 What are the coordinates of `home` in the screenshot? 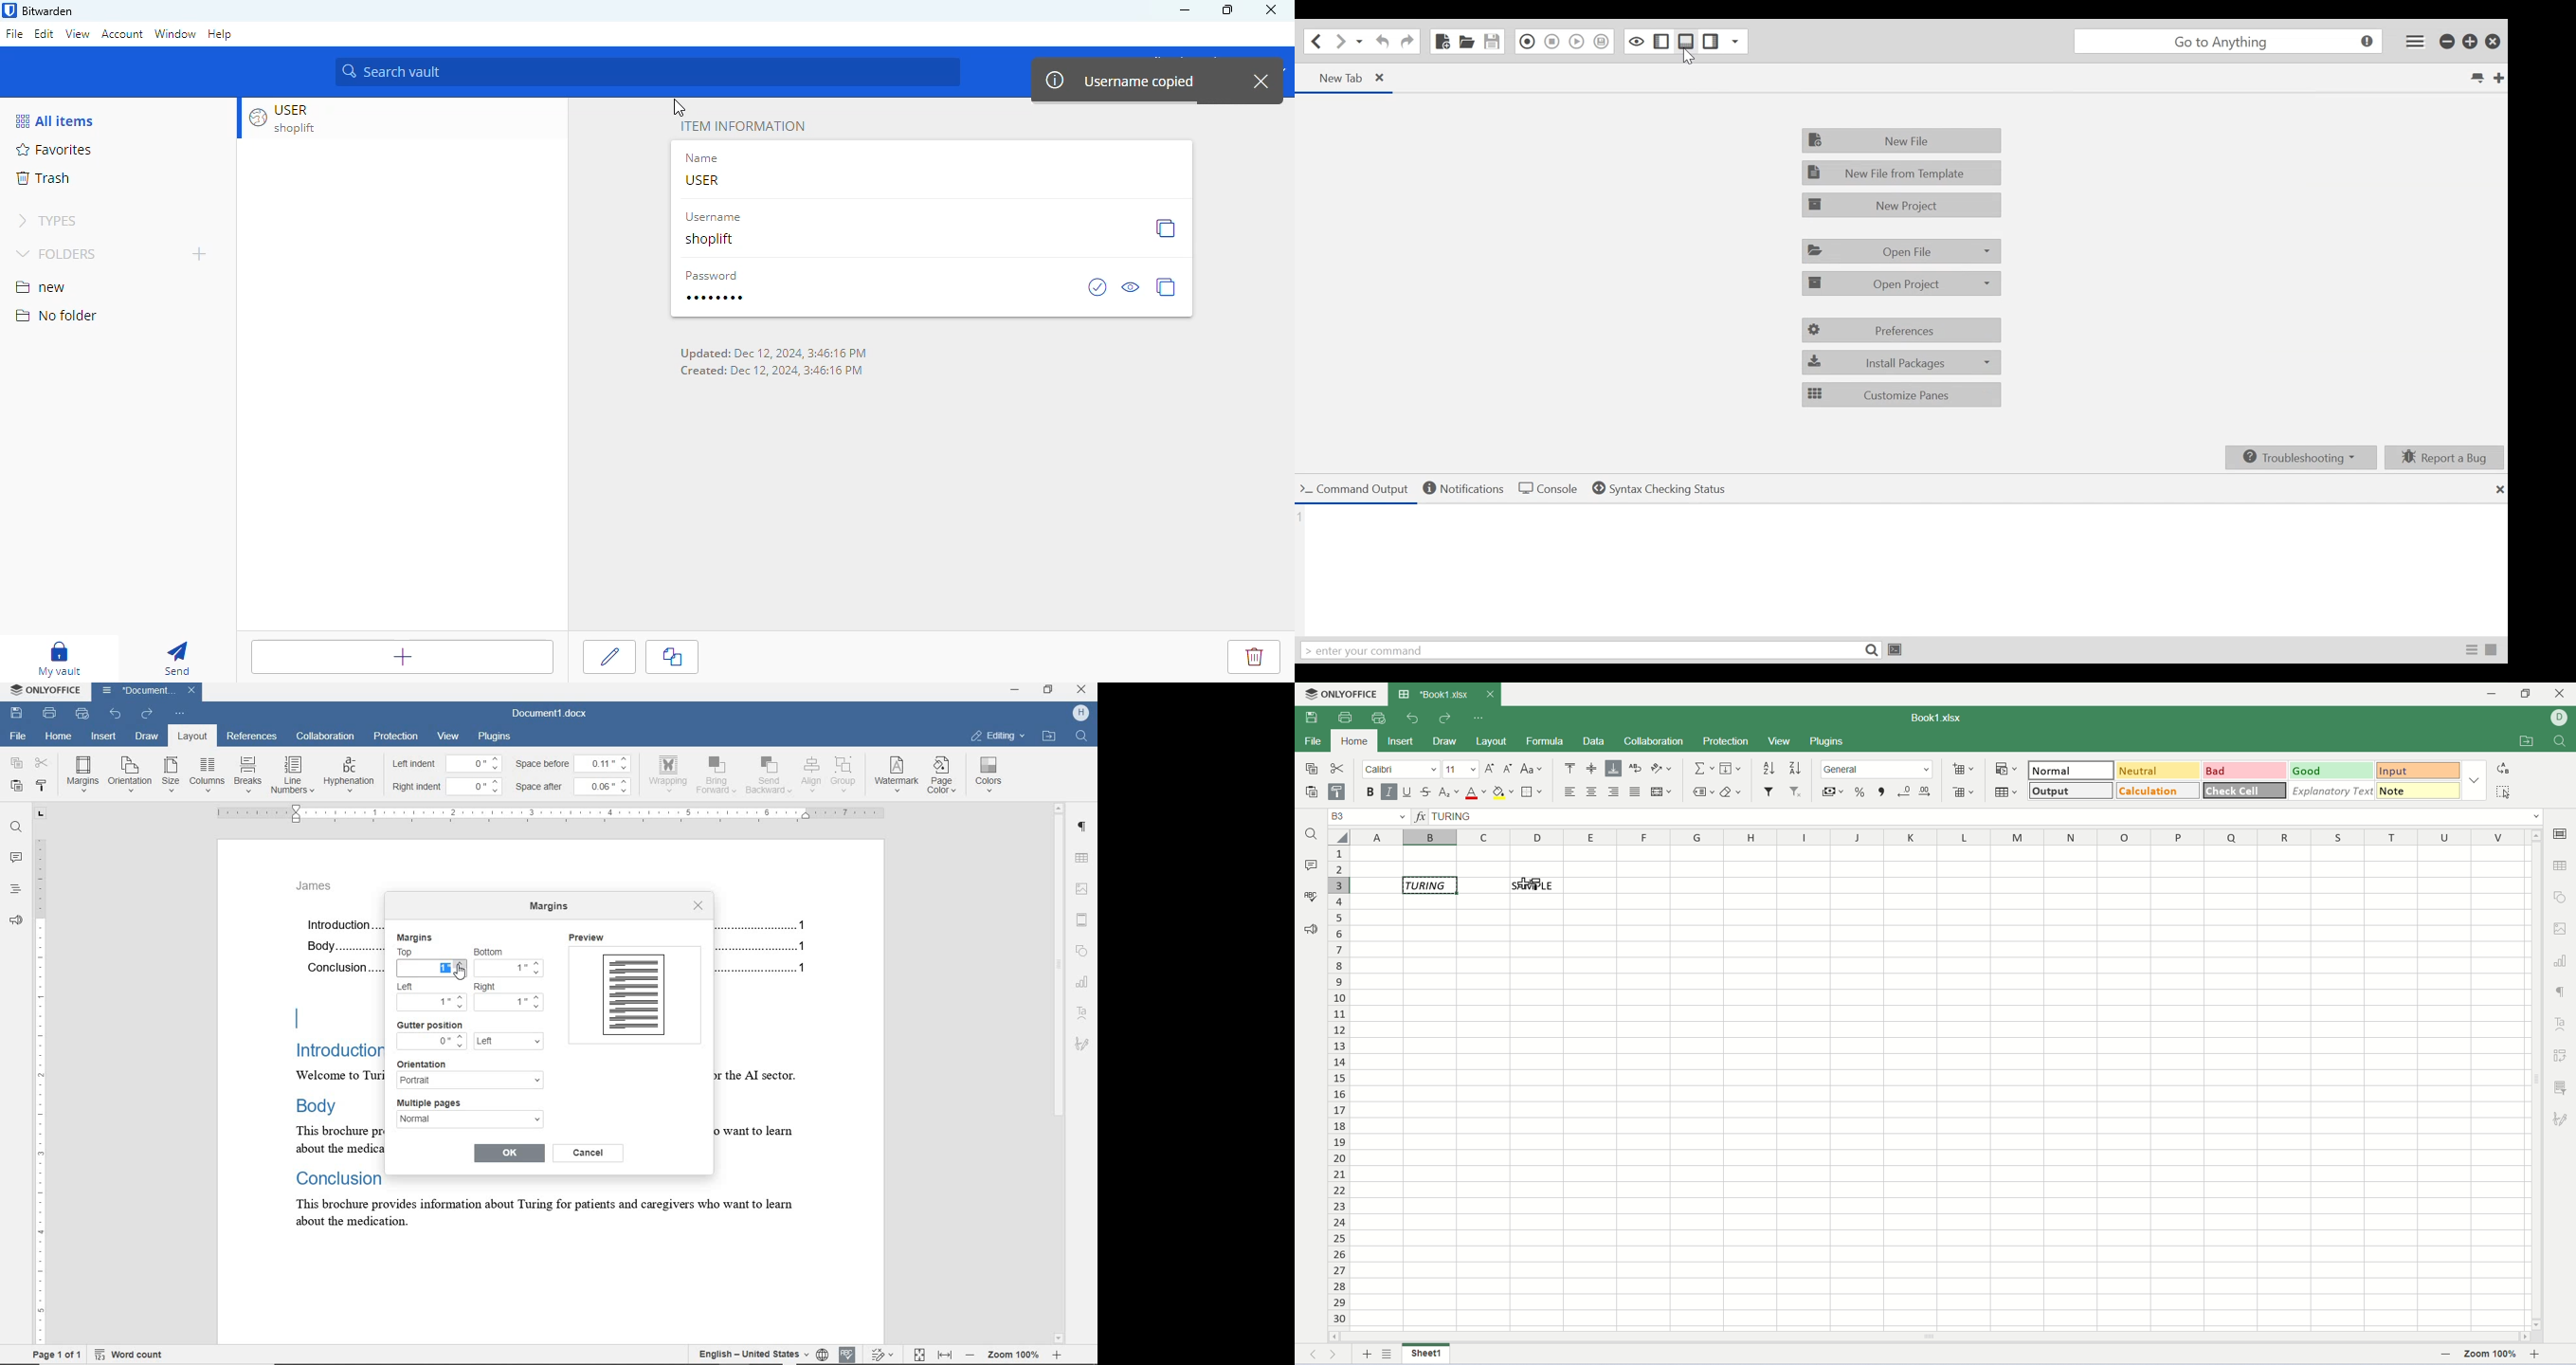 It's located at (1354, 741).